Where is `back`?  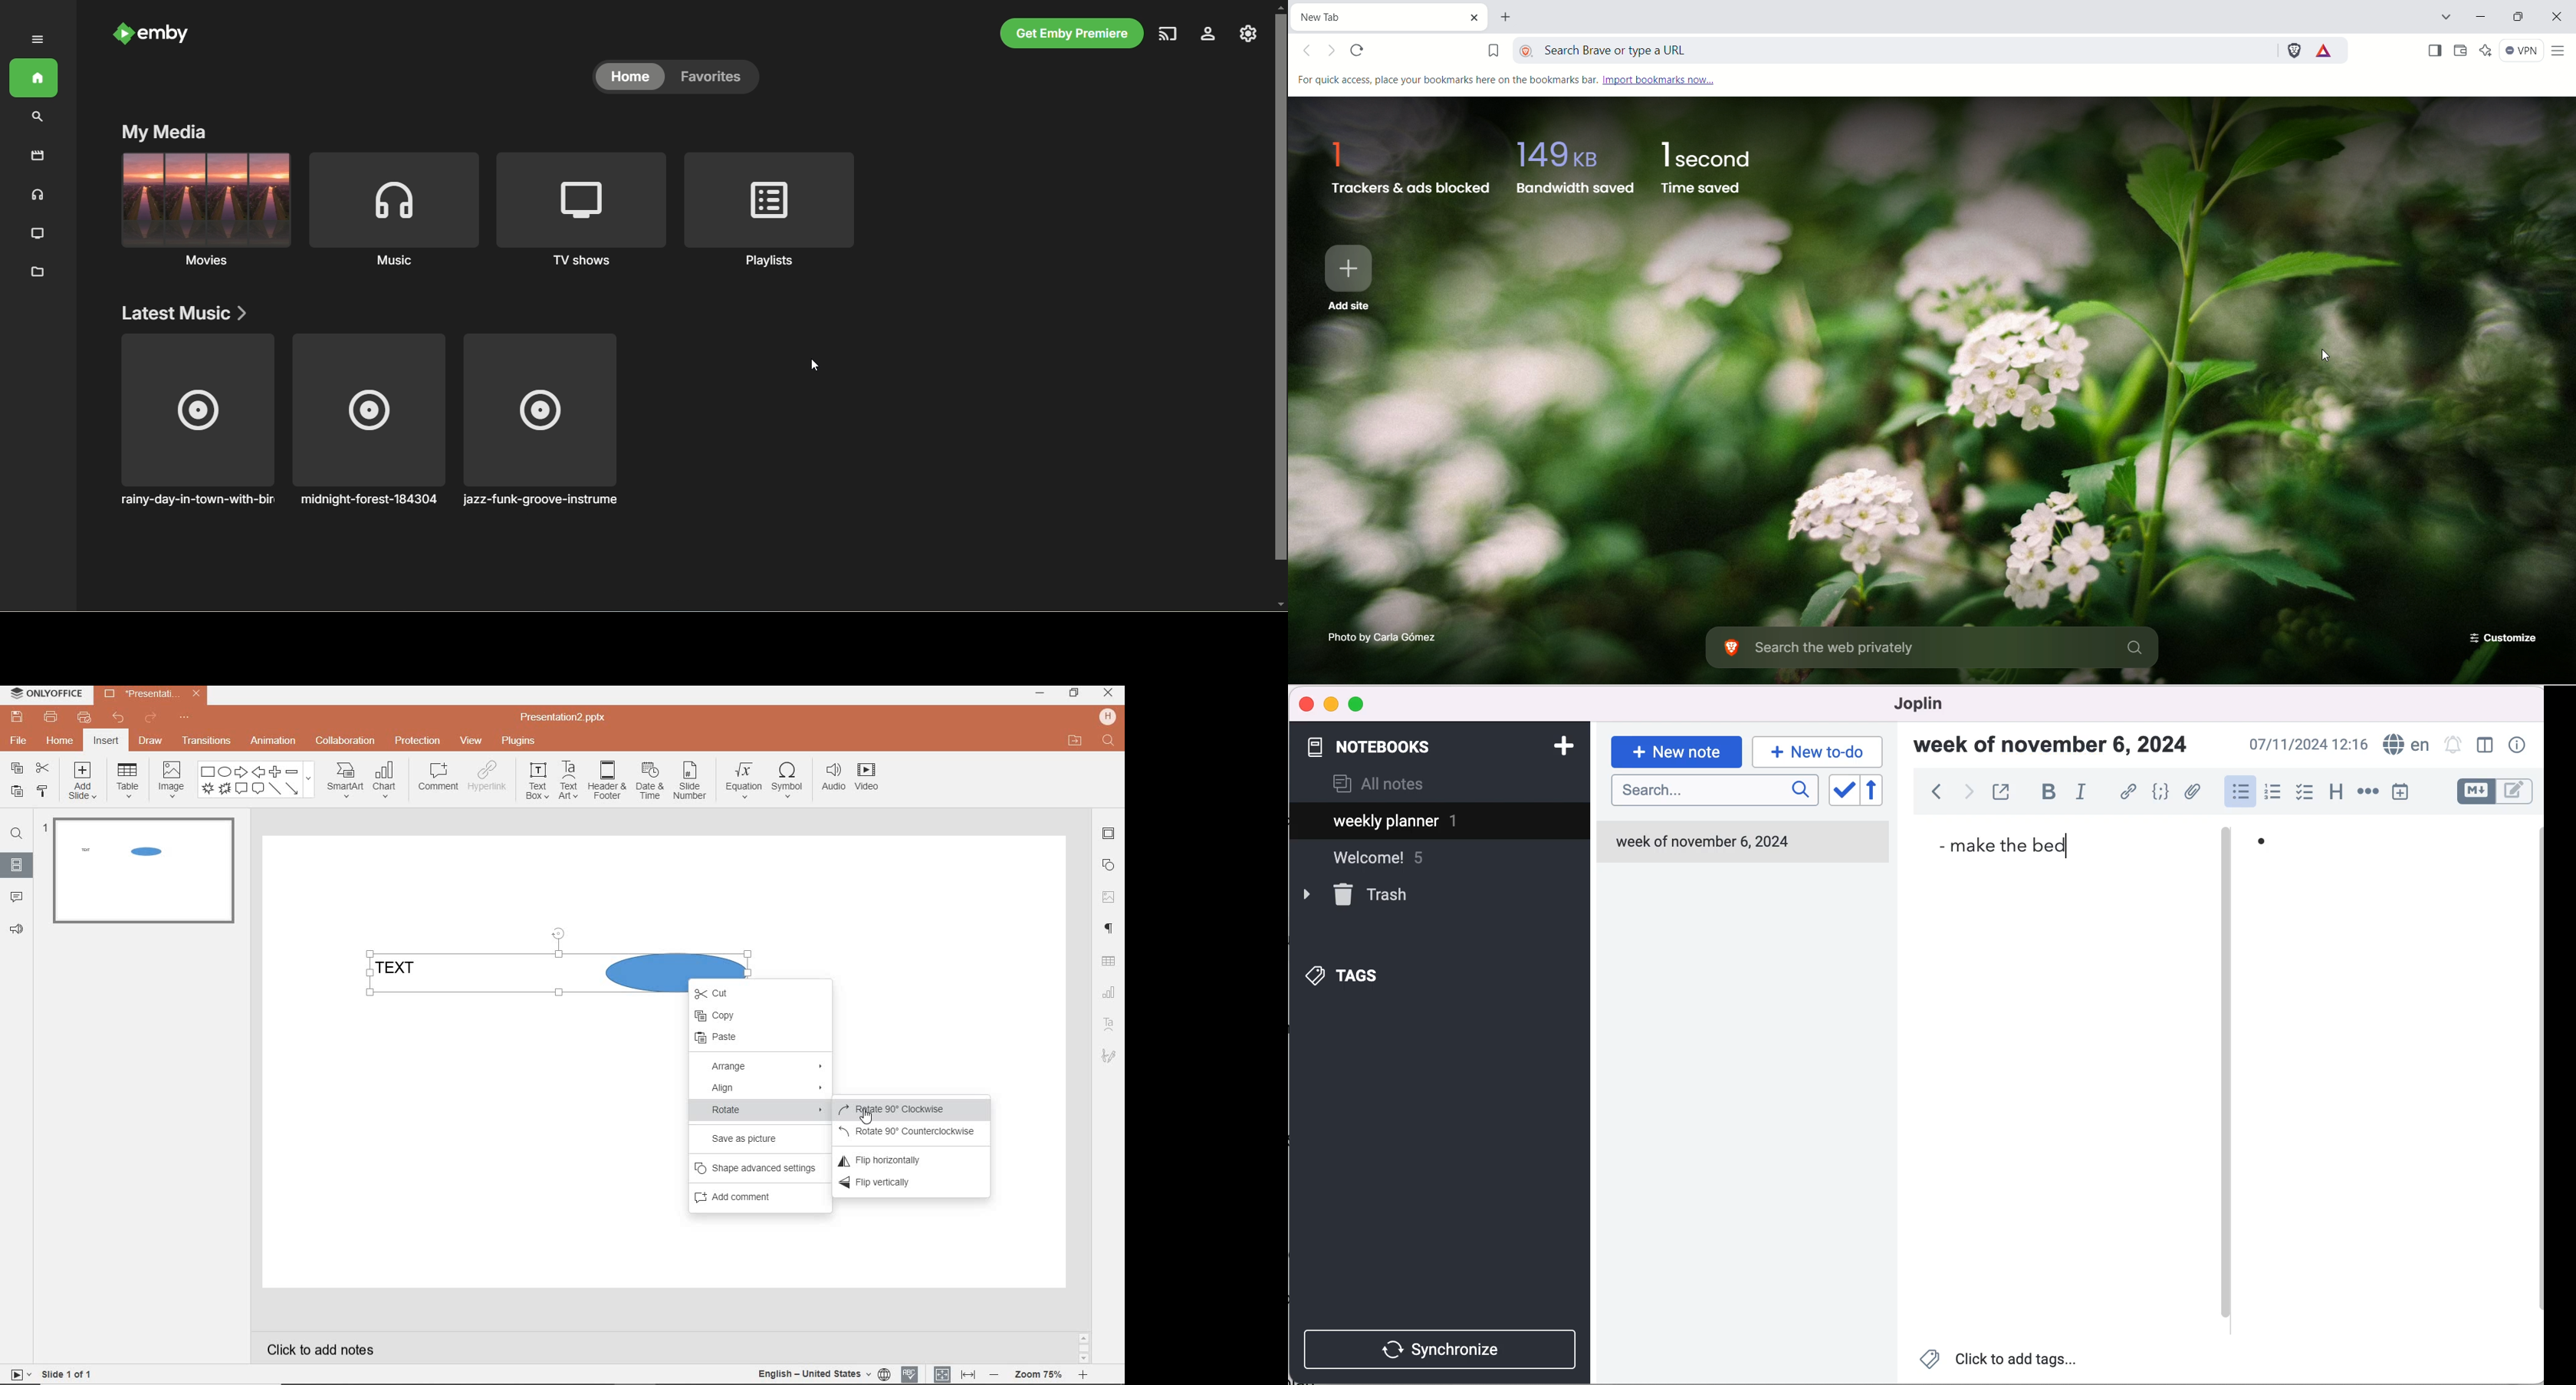 back is located at coordinates (1936, 795).